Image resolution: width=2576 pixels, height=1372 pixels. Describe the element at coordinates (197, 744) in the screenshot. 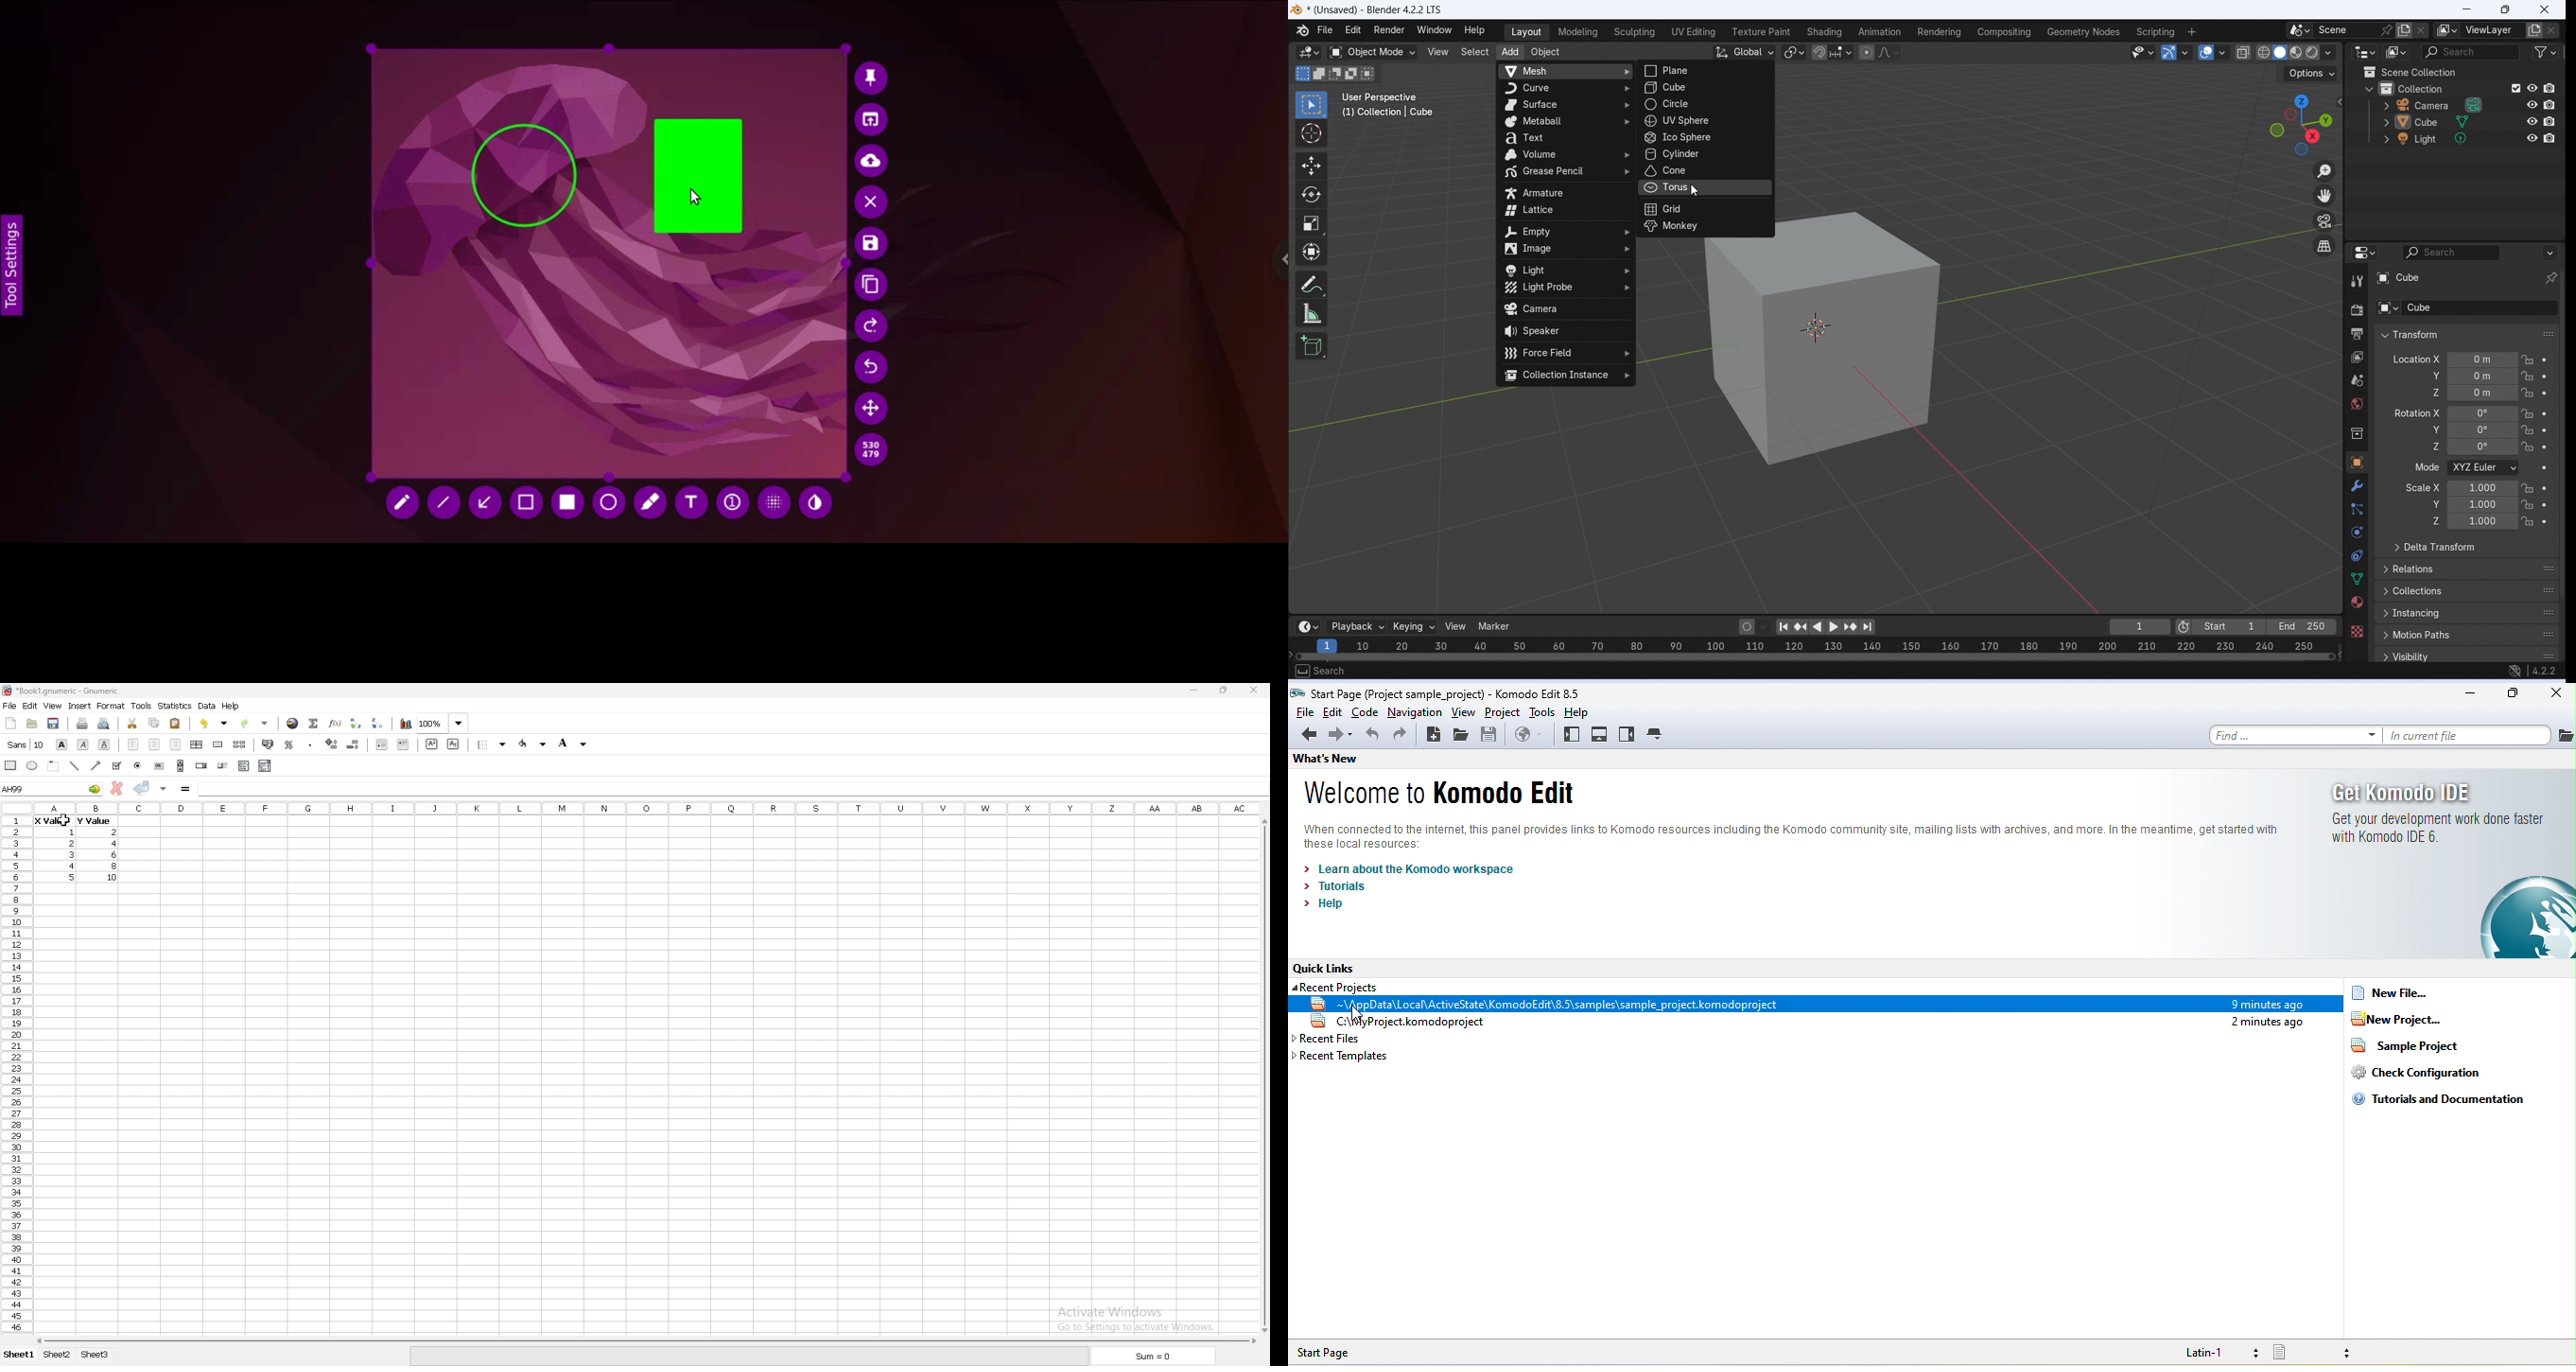

I see `centre horizontally` at that location.